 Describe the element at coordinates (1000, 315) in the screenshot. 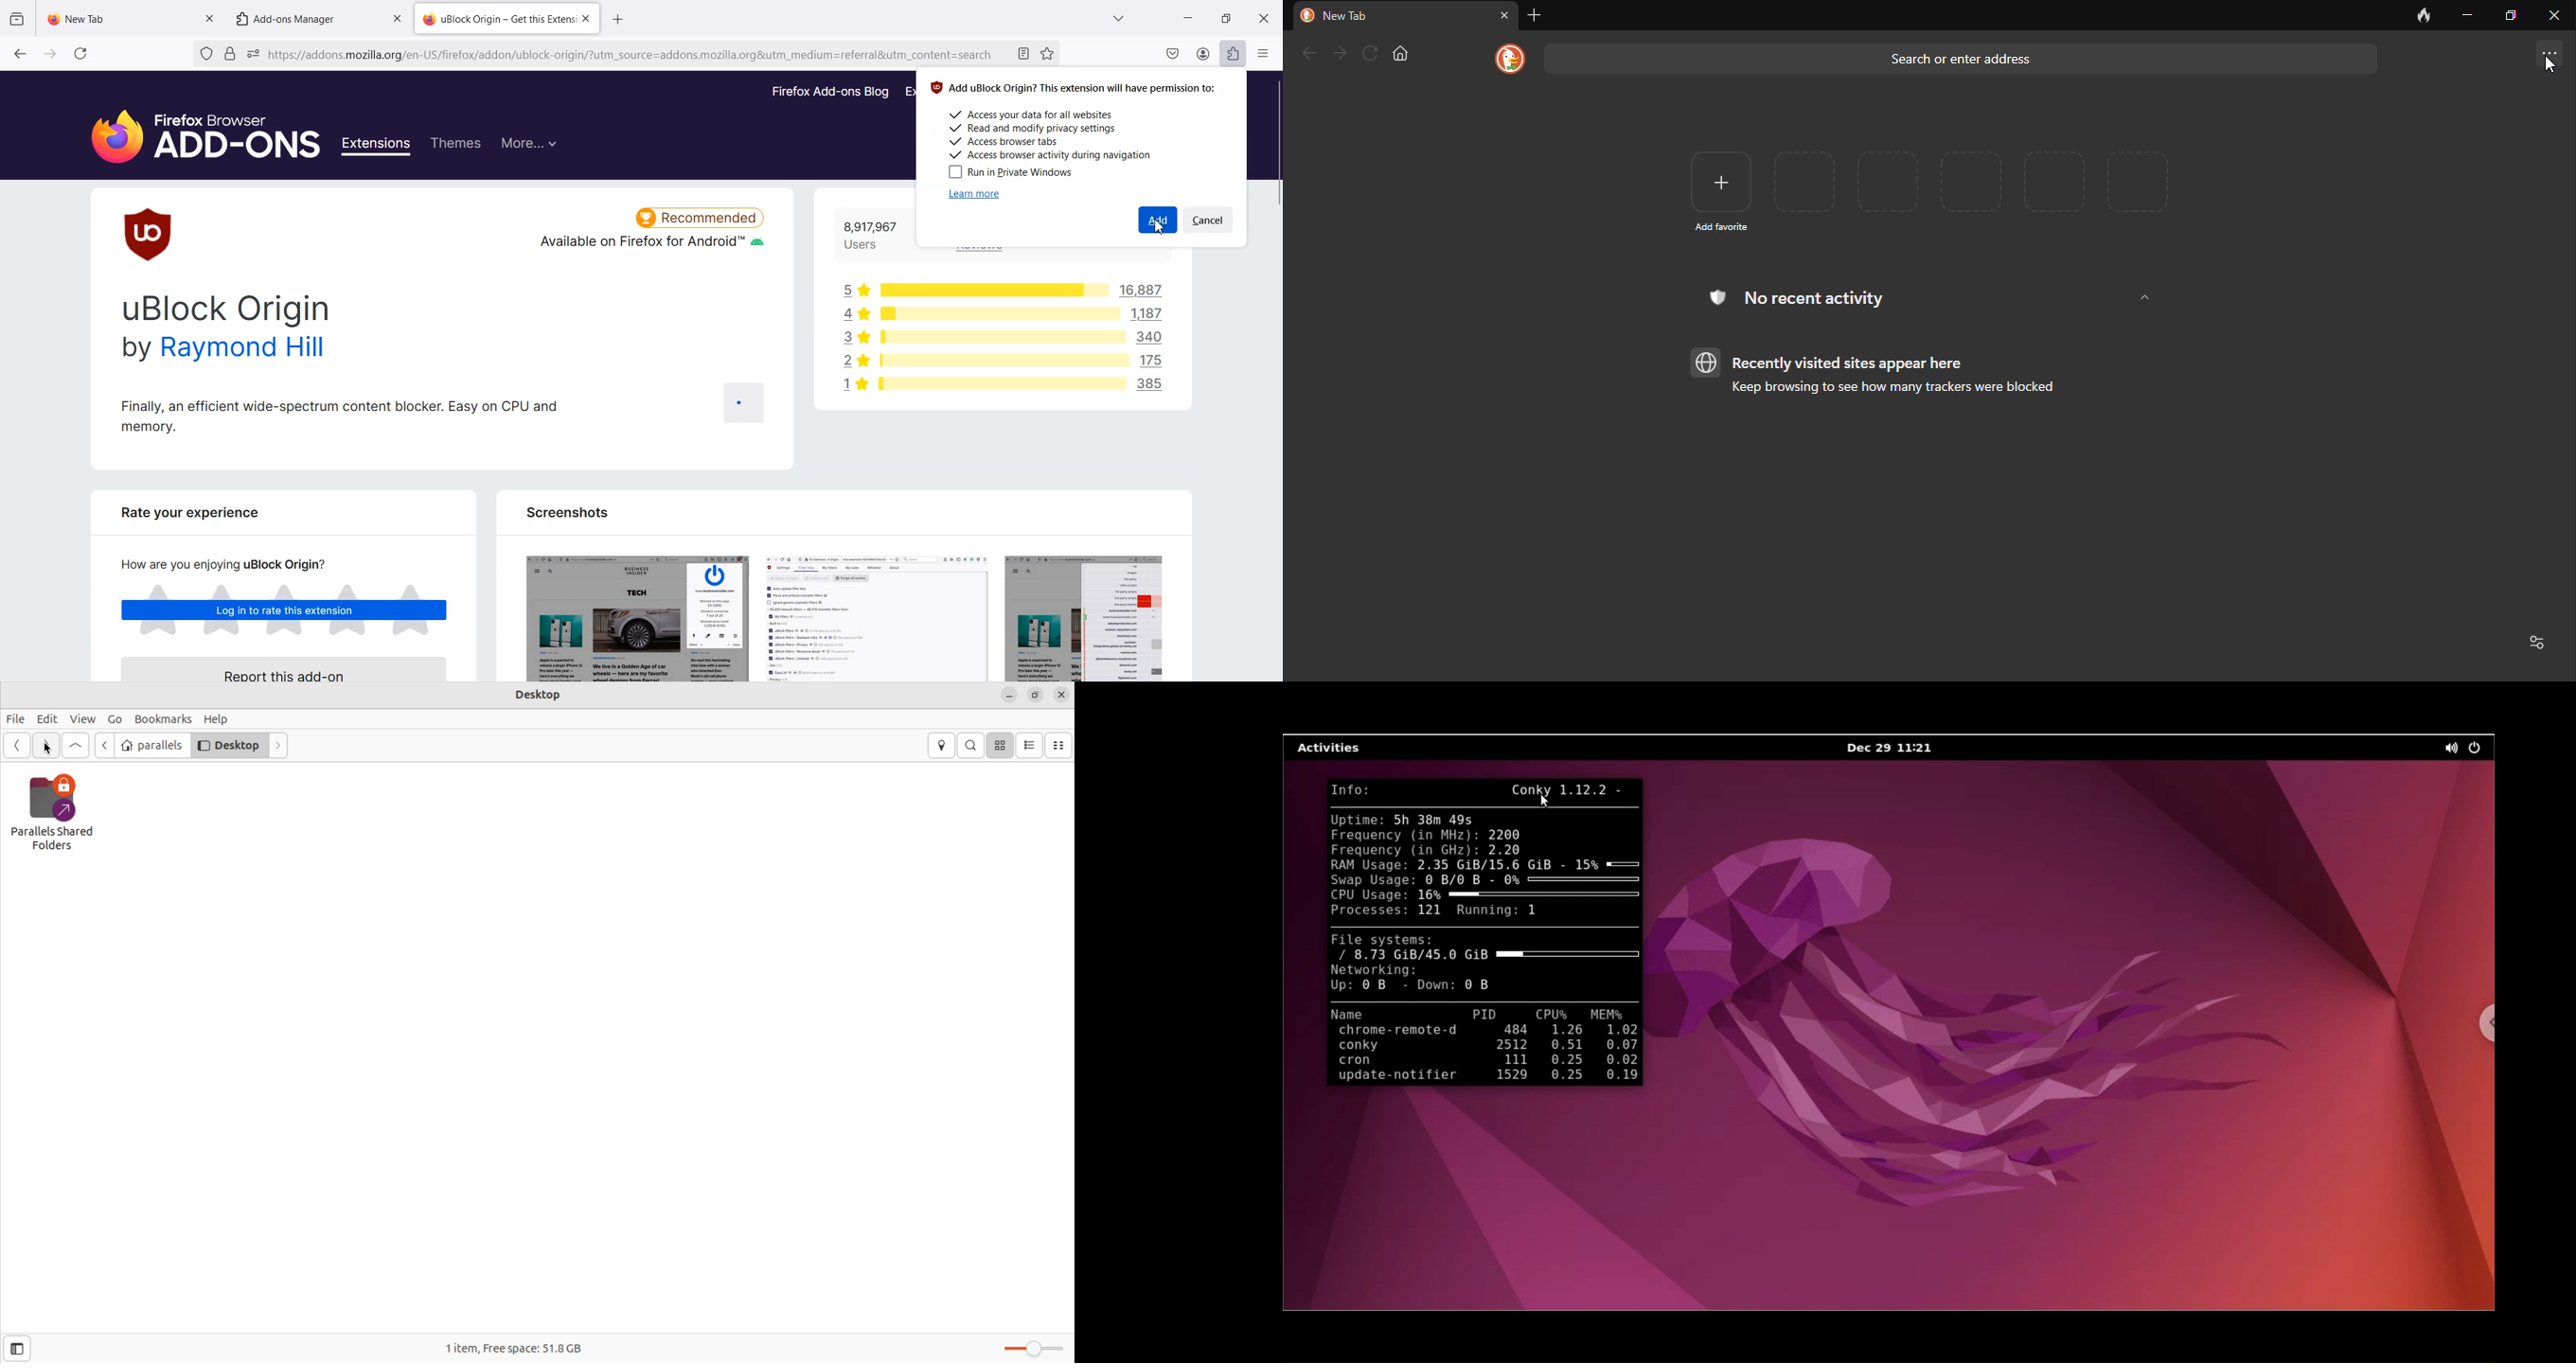

I see `rating bar` at that location.